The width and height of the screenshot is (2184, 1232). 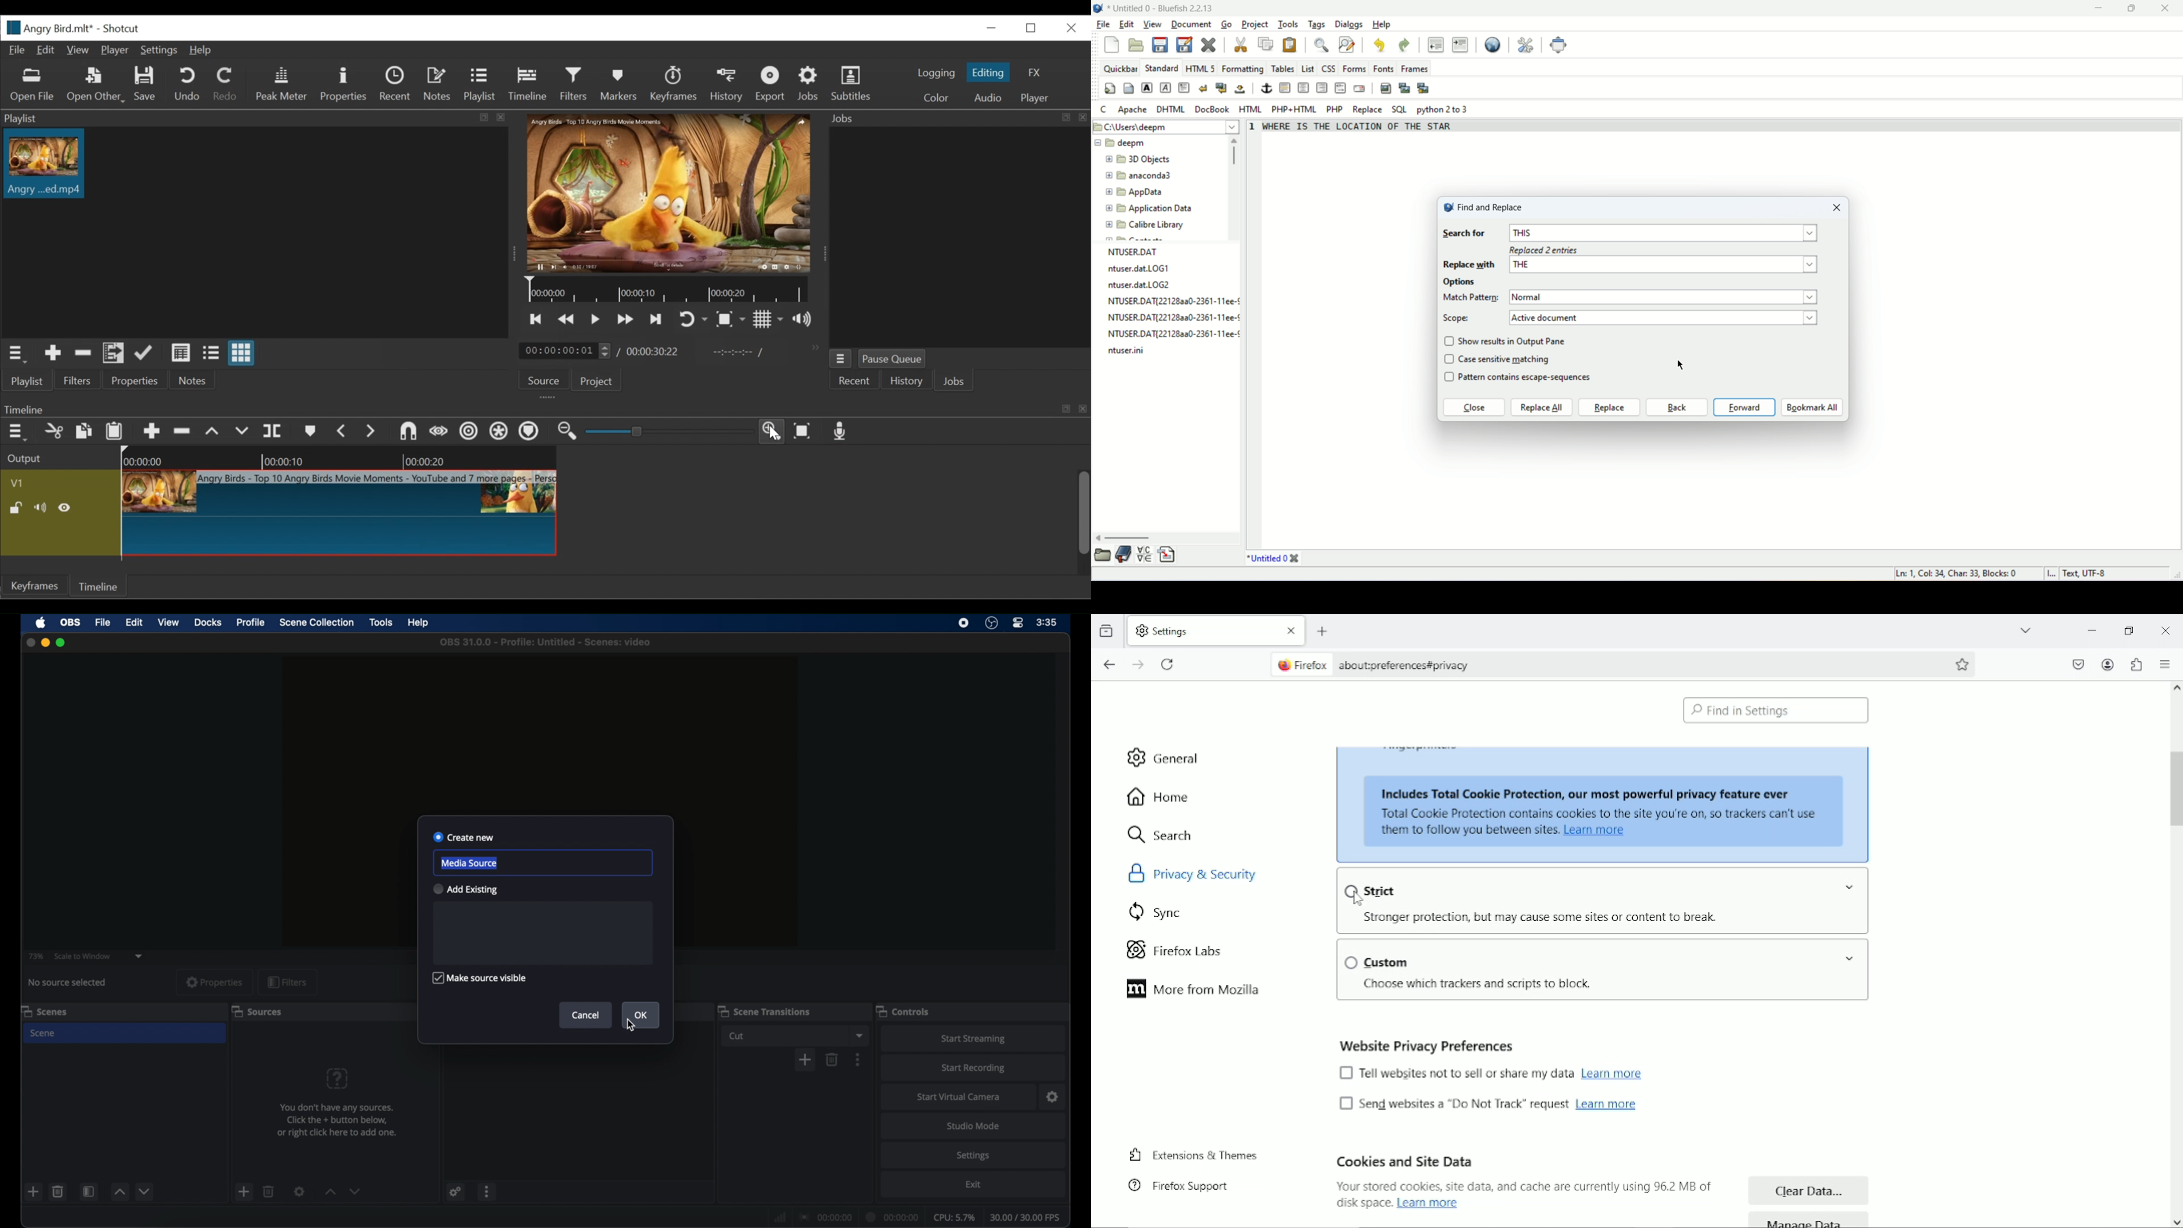 I want to click on DHTML, so click(x=1169, y=109).